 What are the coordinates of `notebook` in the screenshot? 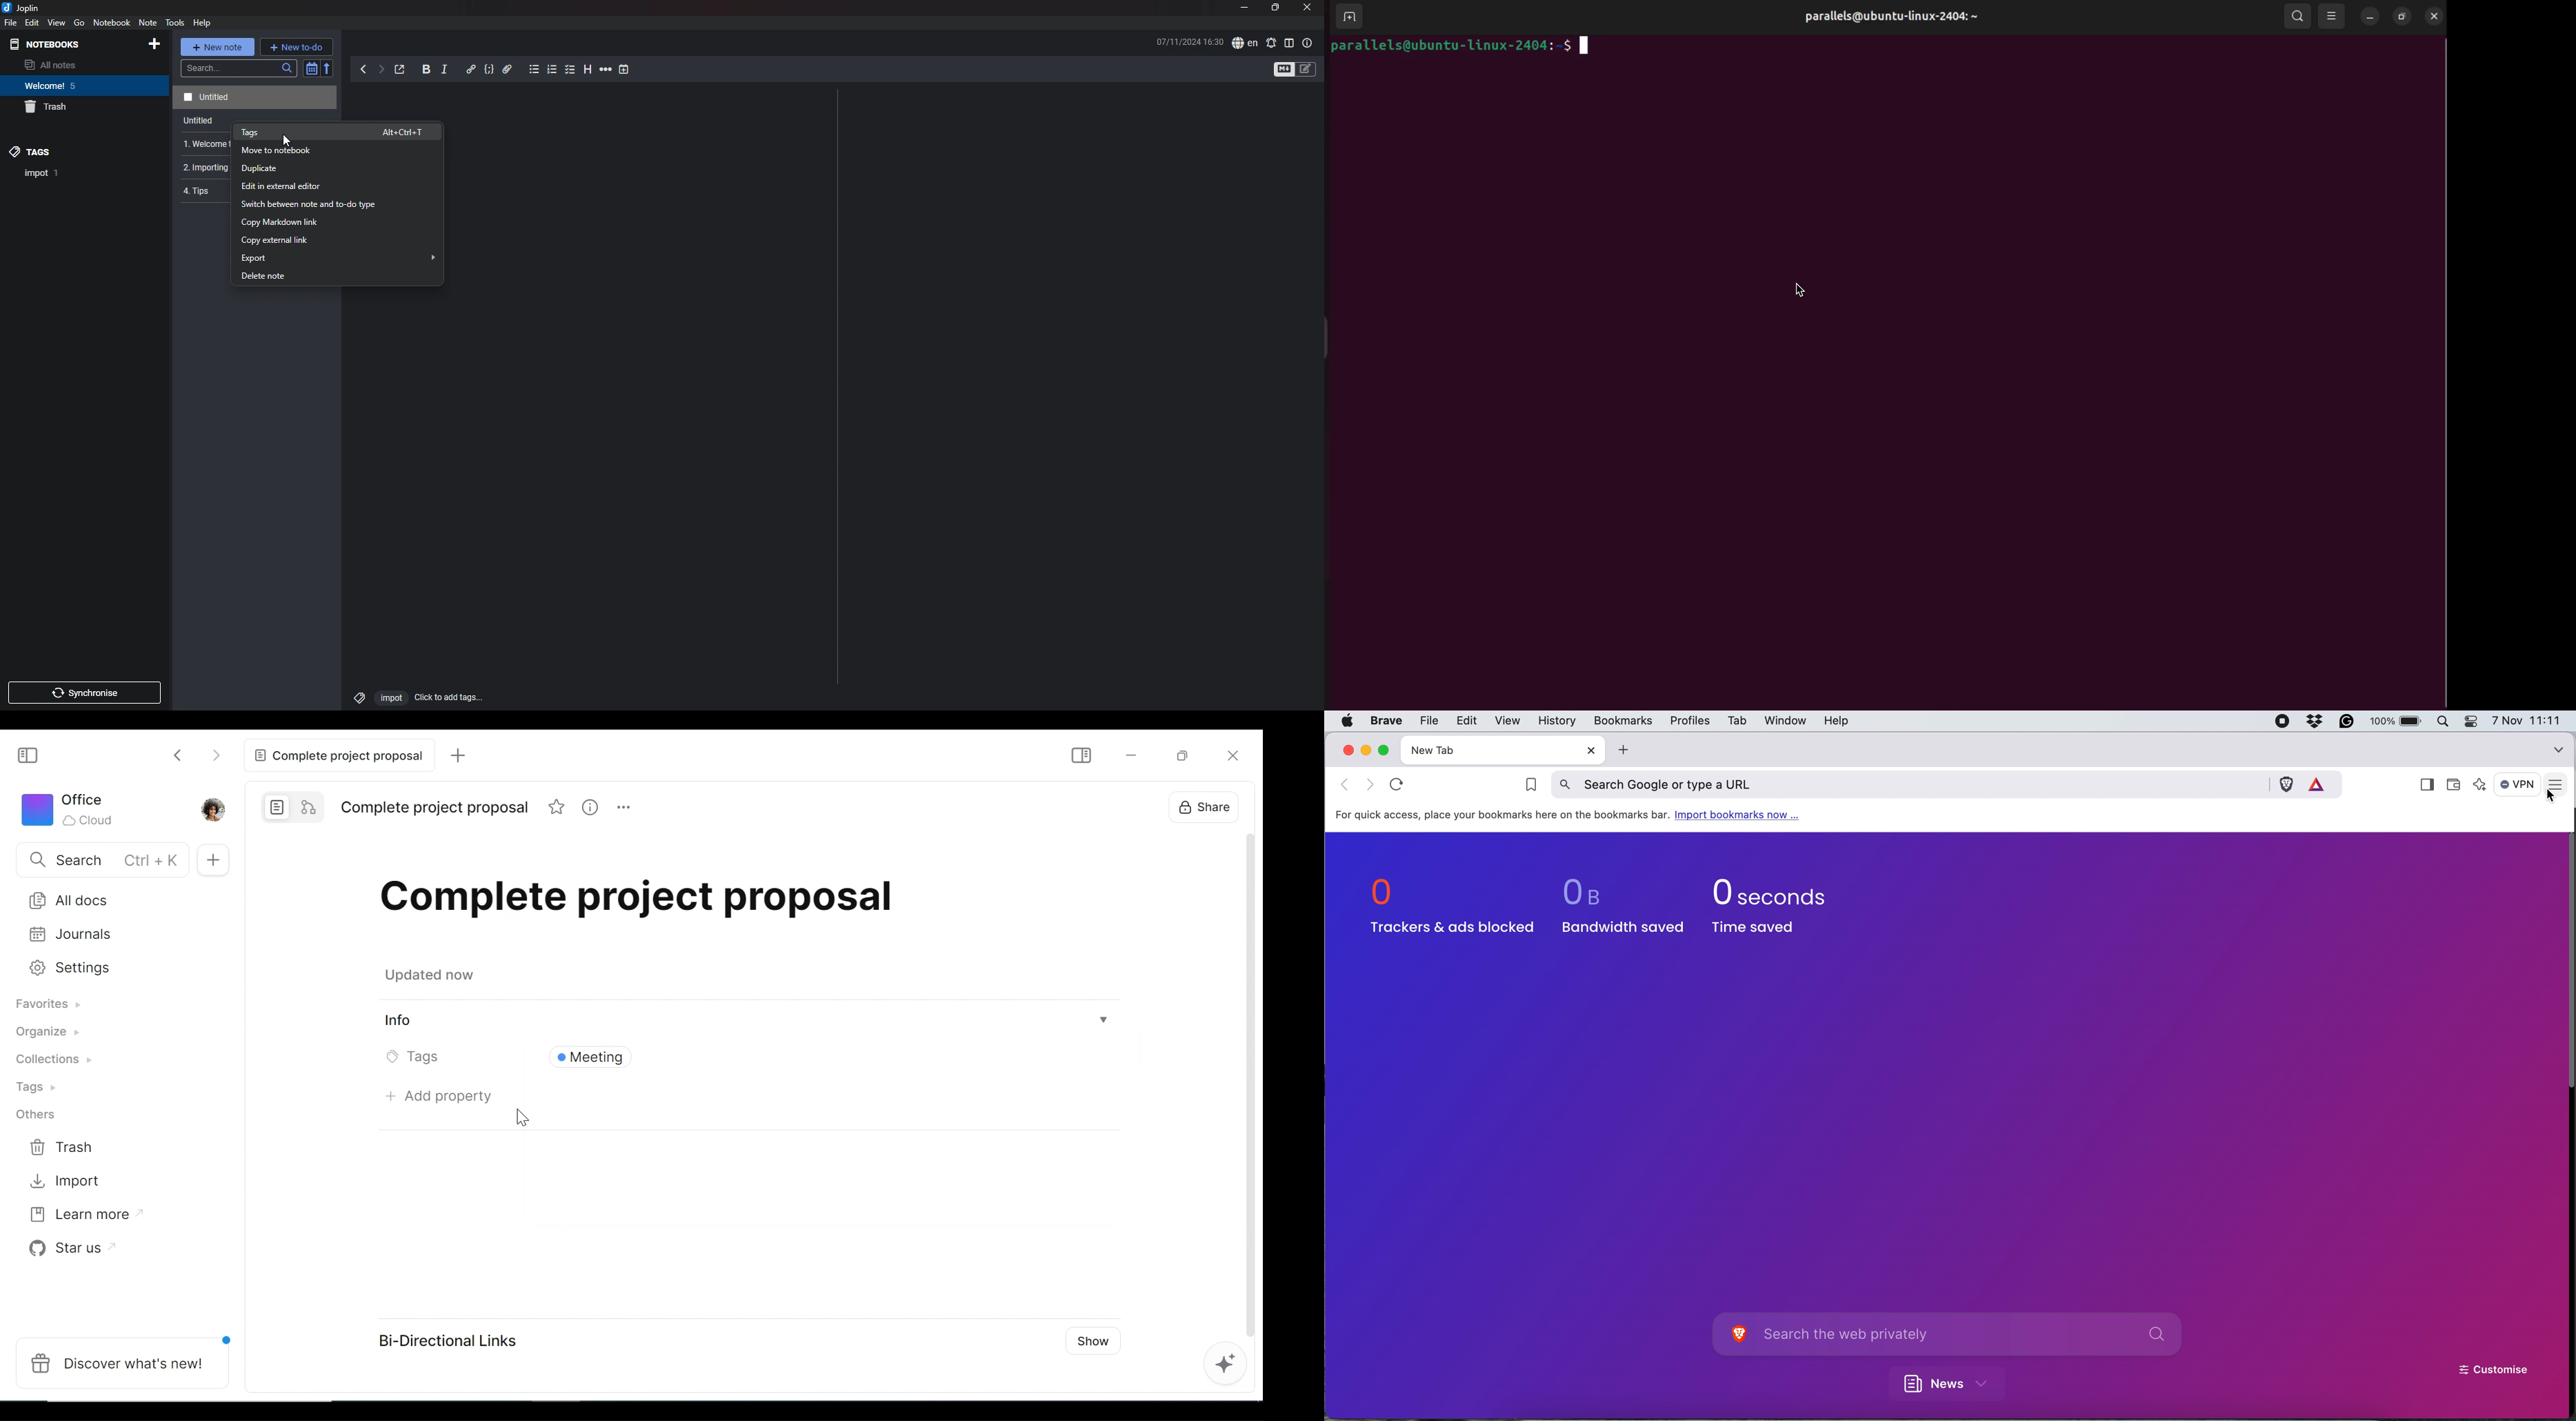 It's located at (70, 86).